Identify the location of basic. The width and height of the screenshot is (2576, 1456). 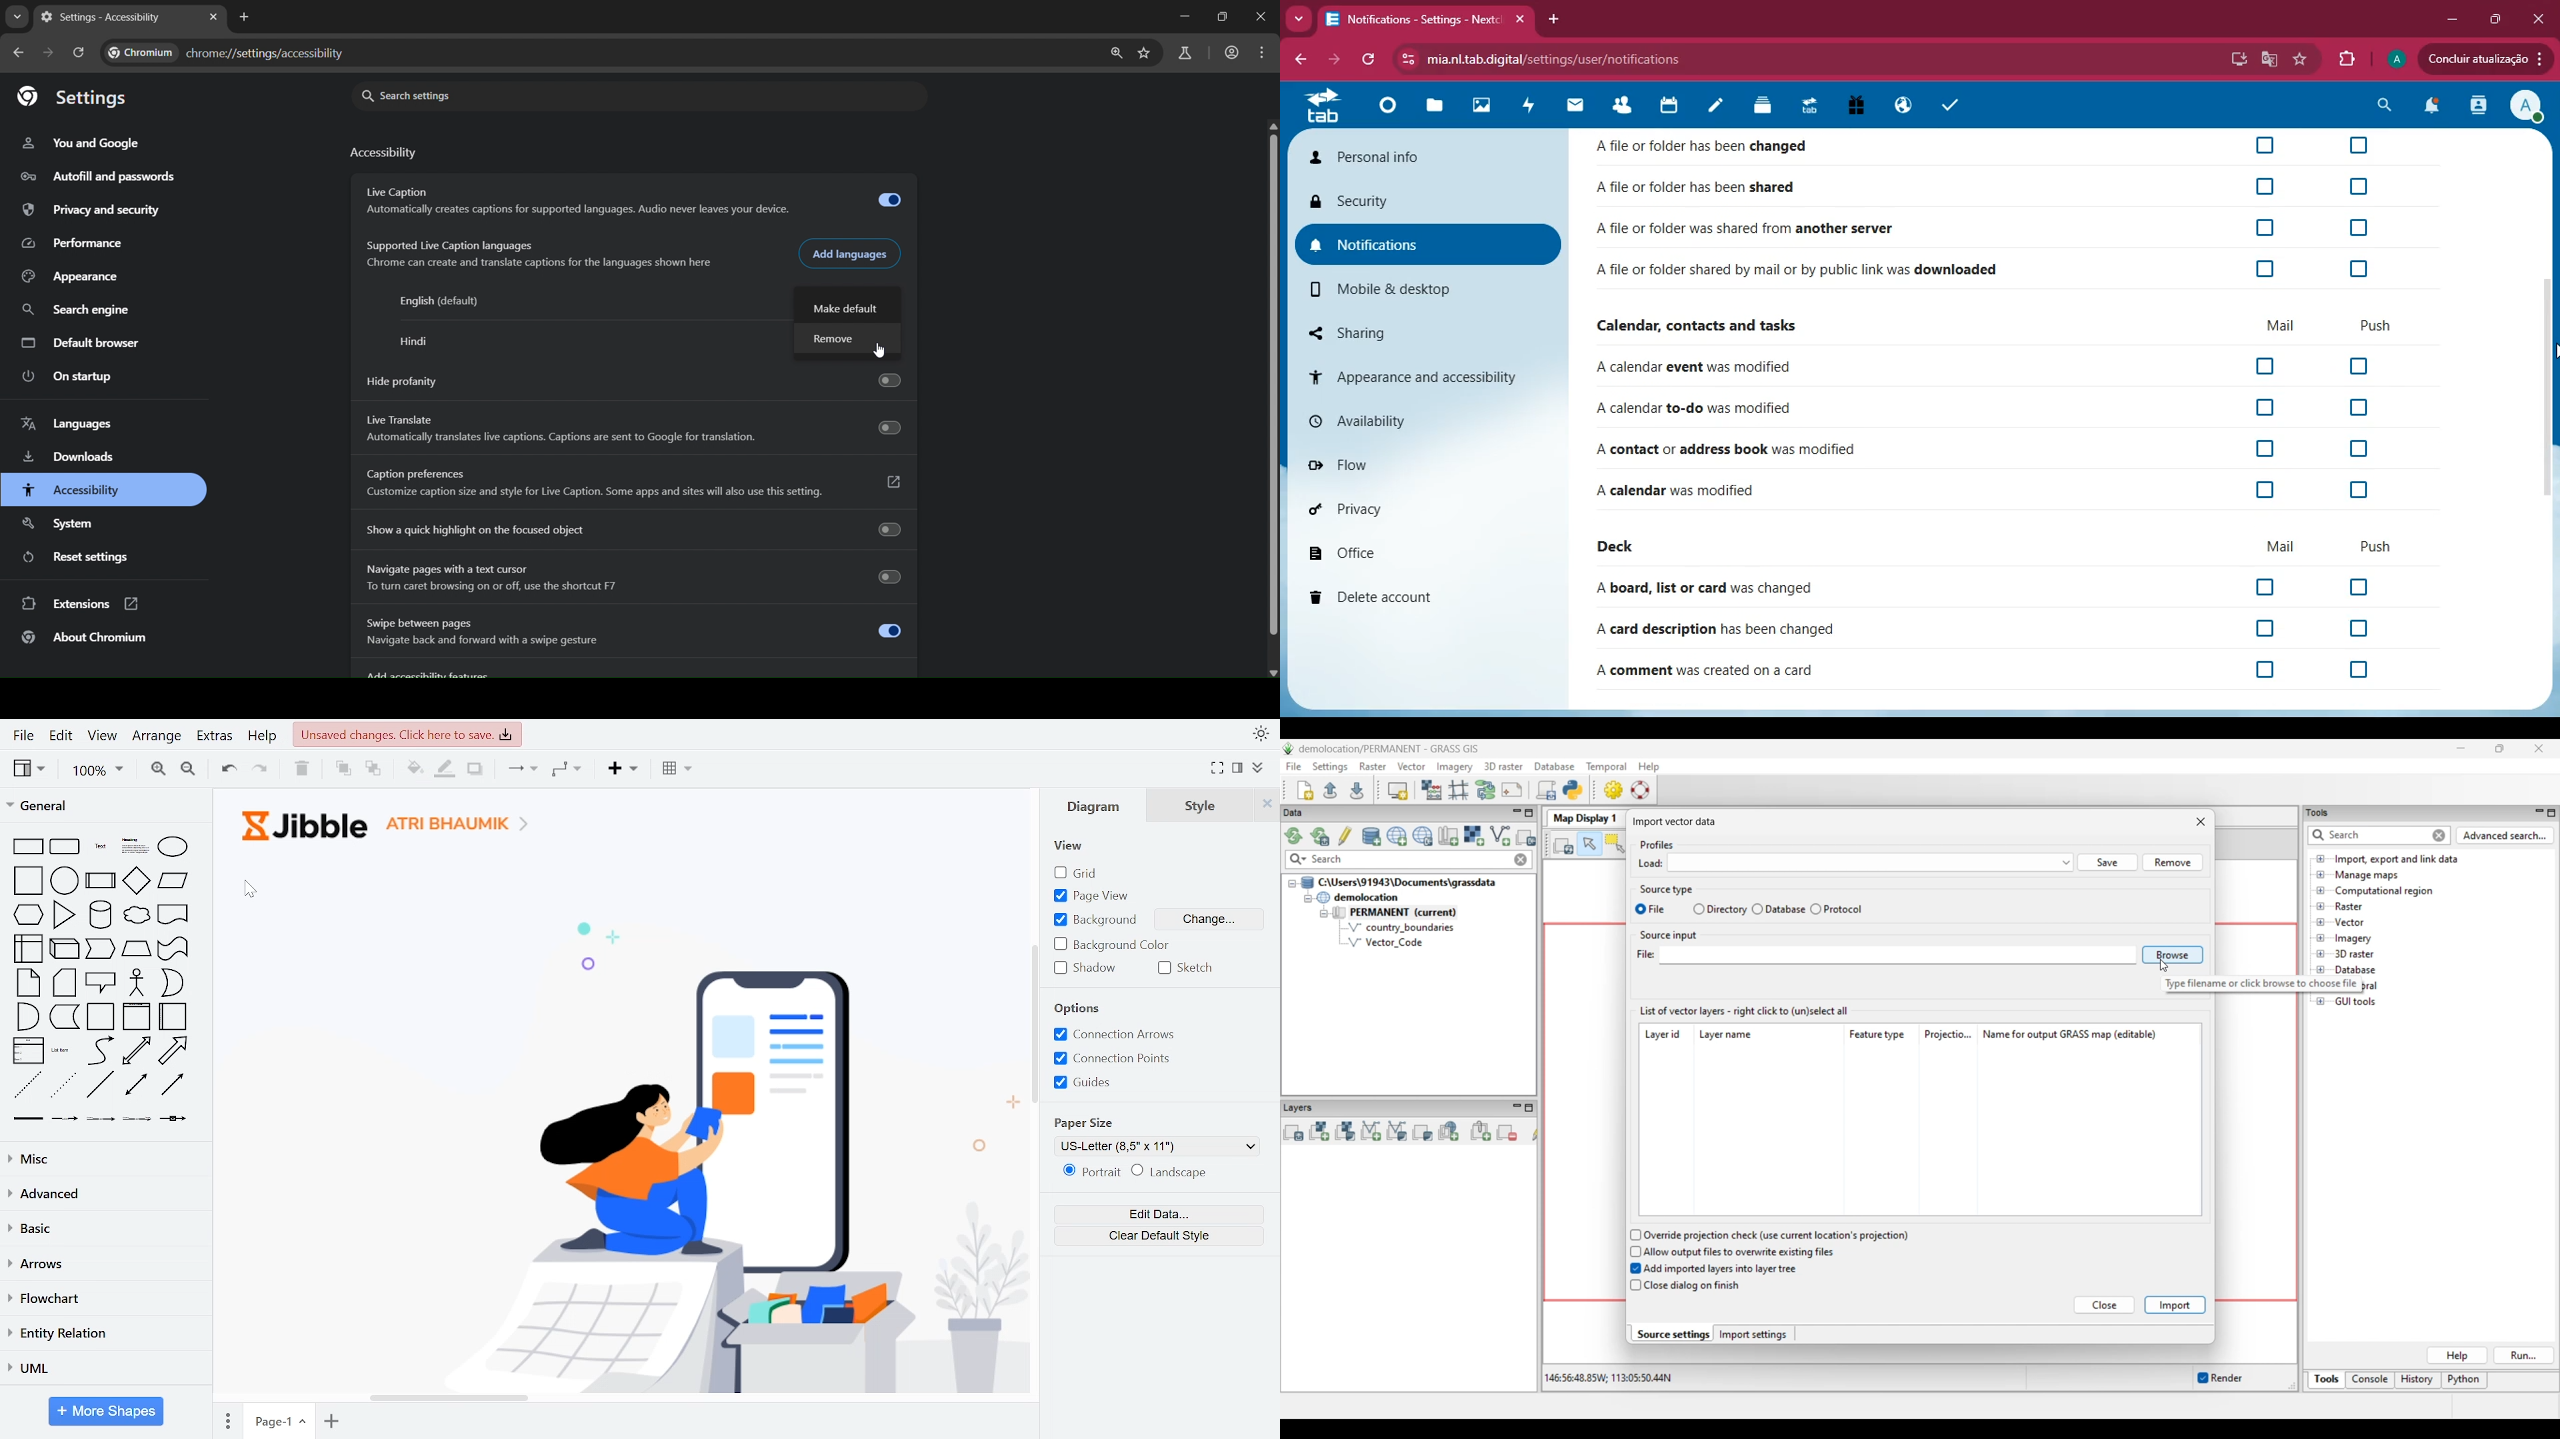
(105, 1229).